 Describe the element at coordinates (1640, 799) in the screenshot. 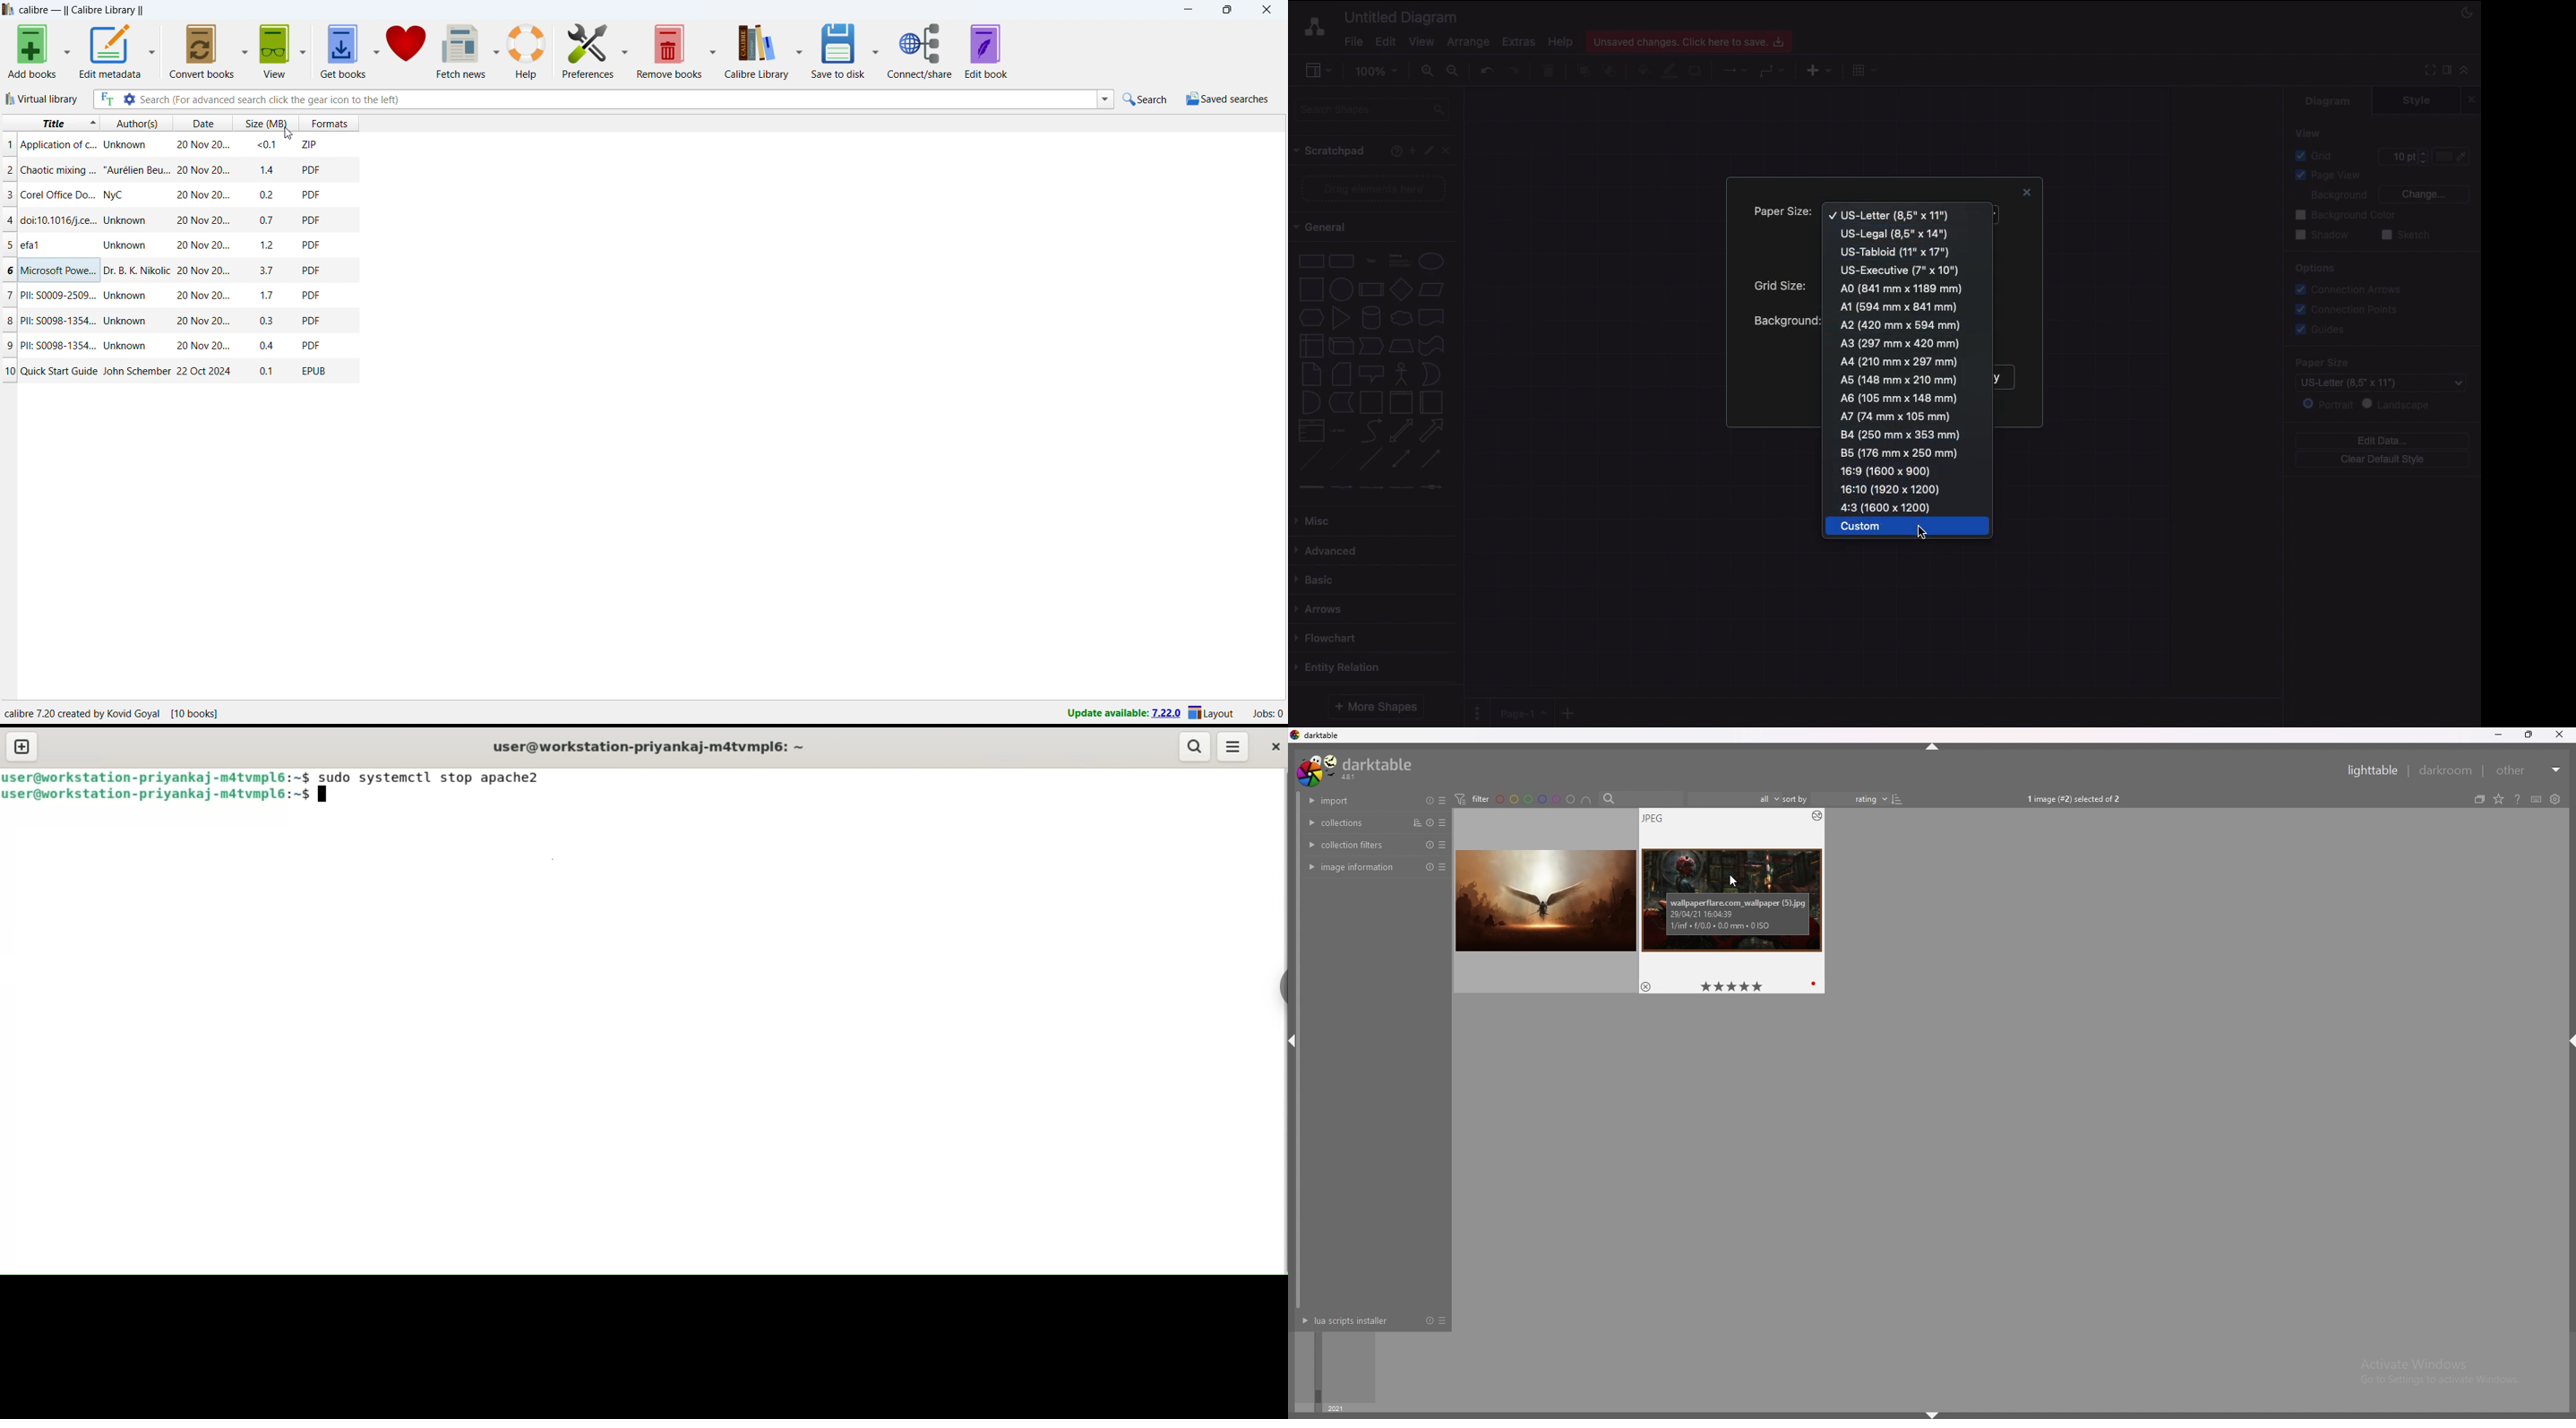

I see `search bar` at that location.